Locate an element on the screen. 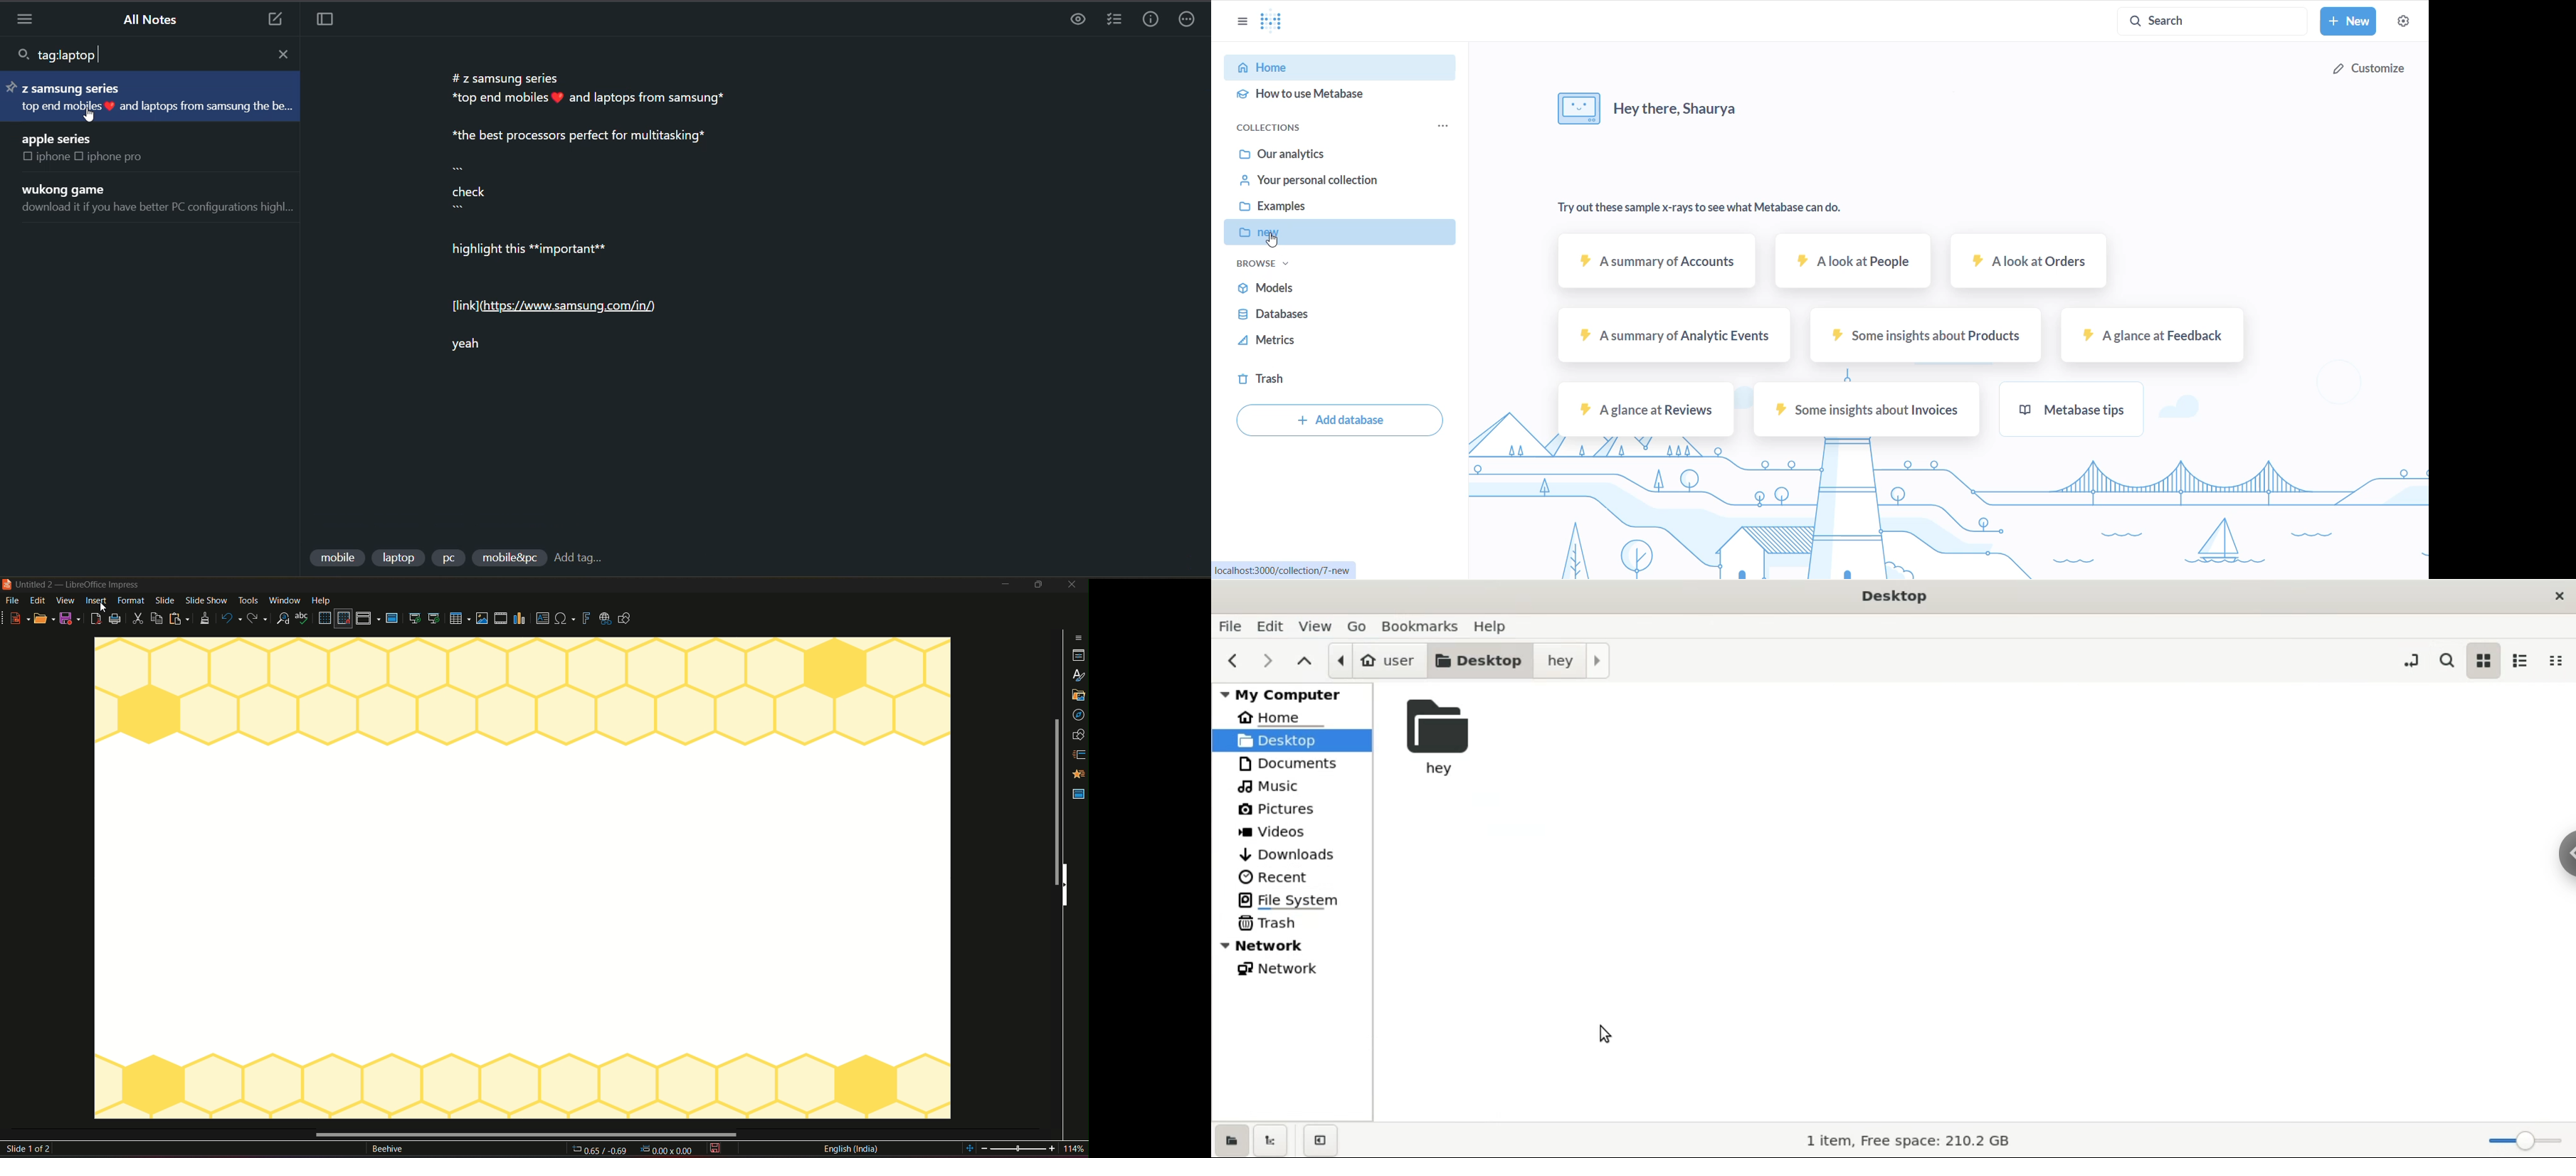 Image resolution: width=2576 pixels, height=1176 pixels. checkbox is located at coordinates (27, 158).